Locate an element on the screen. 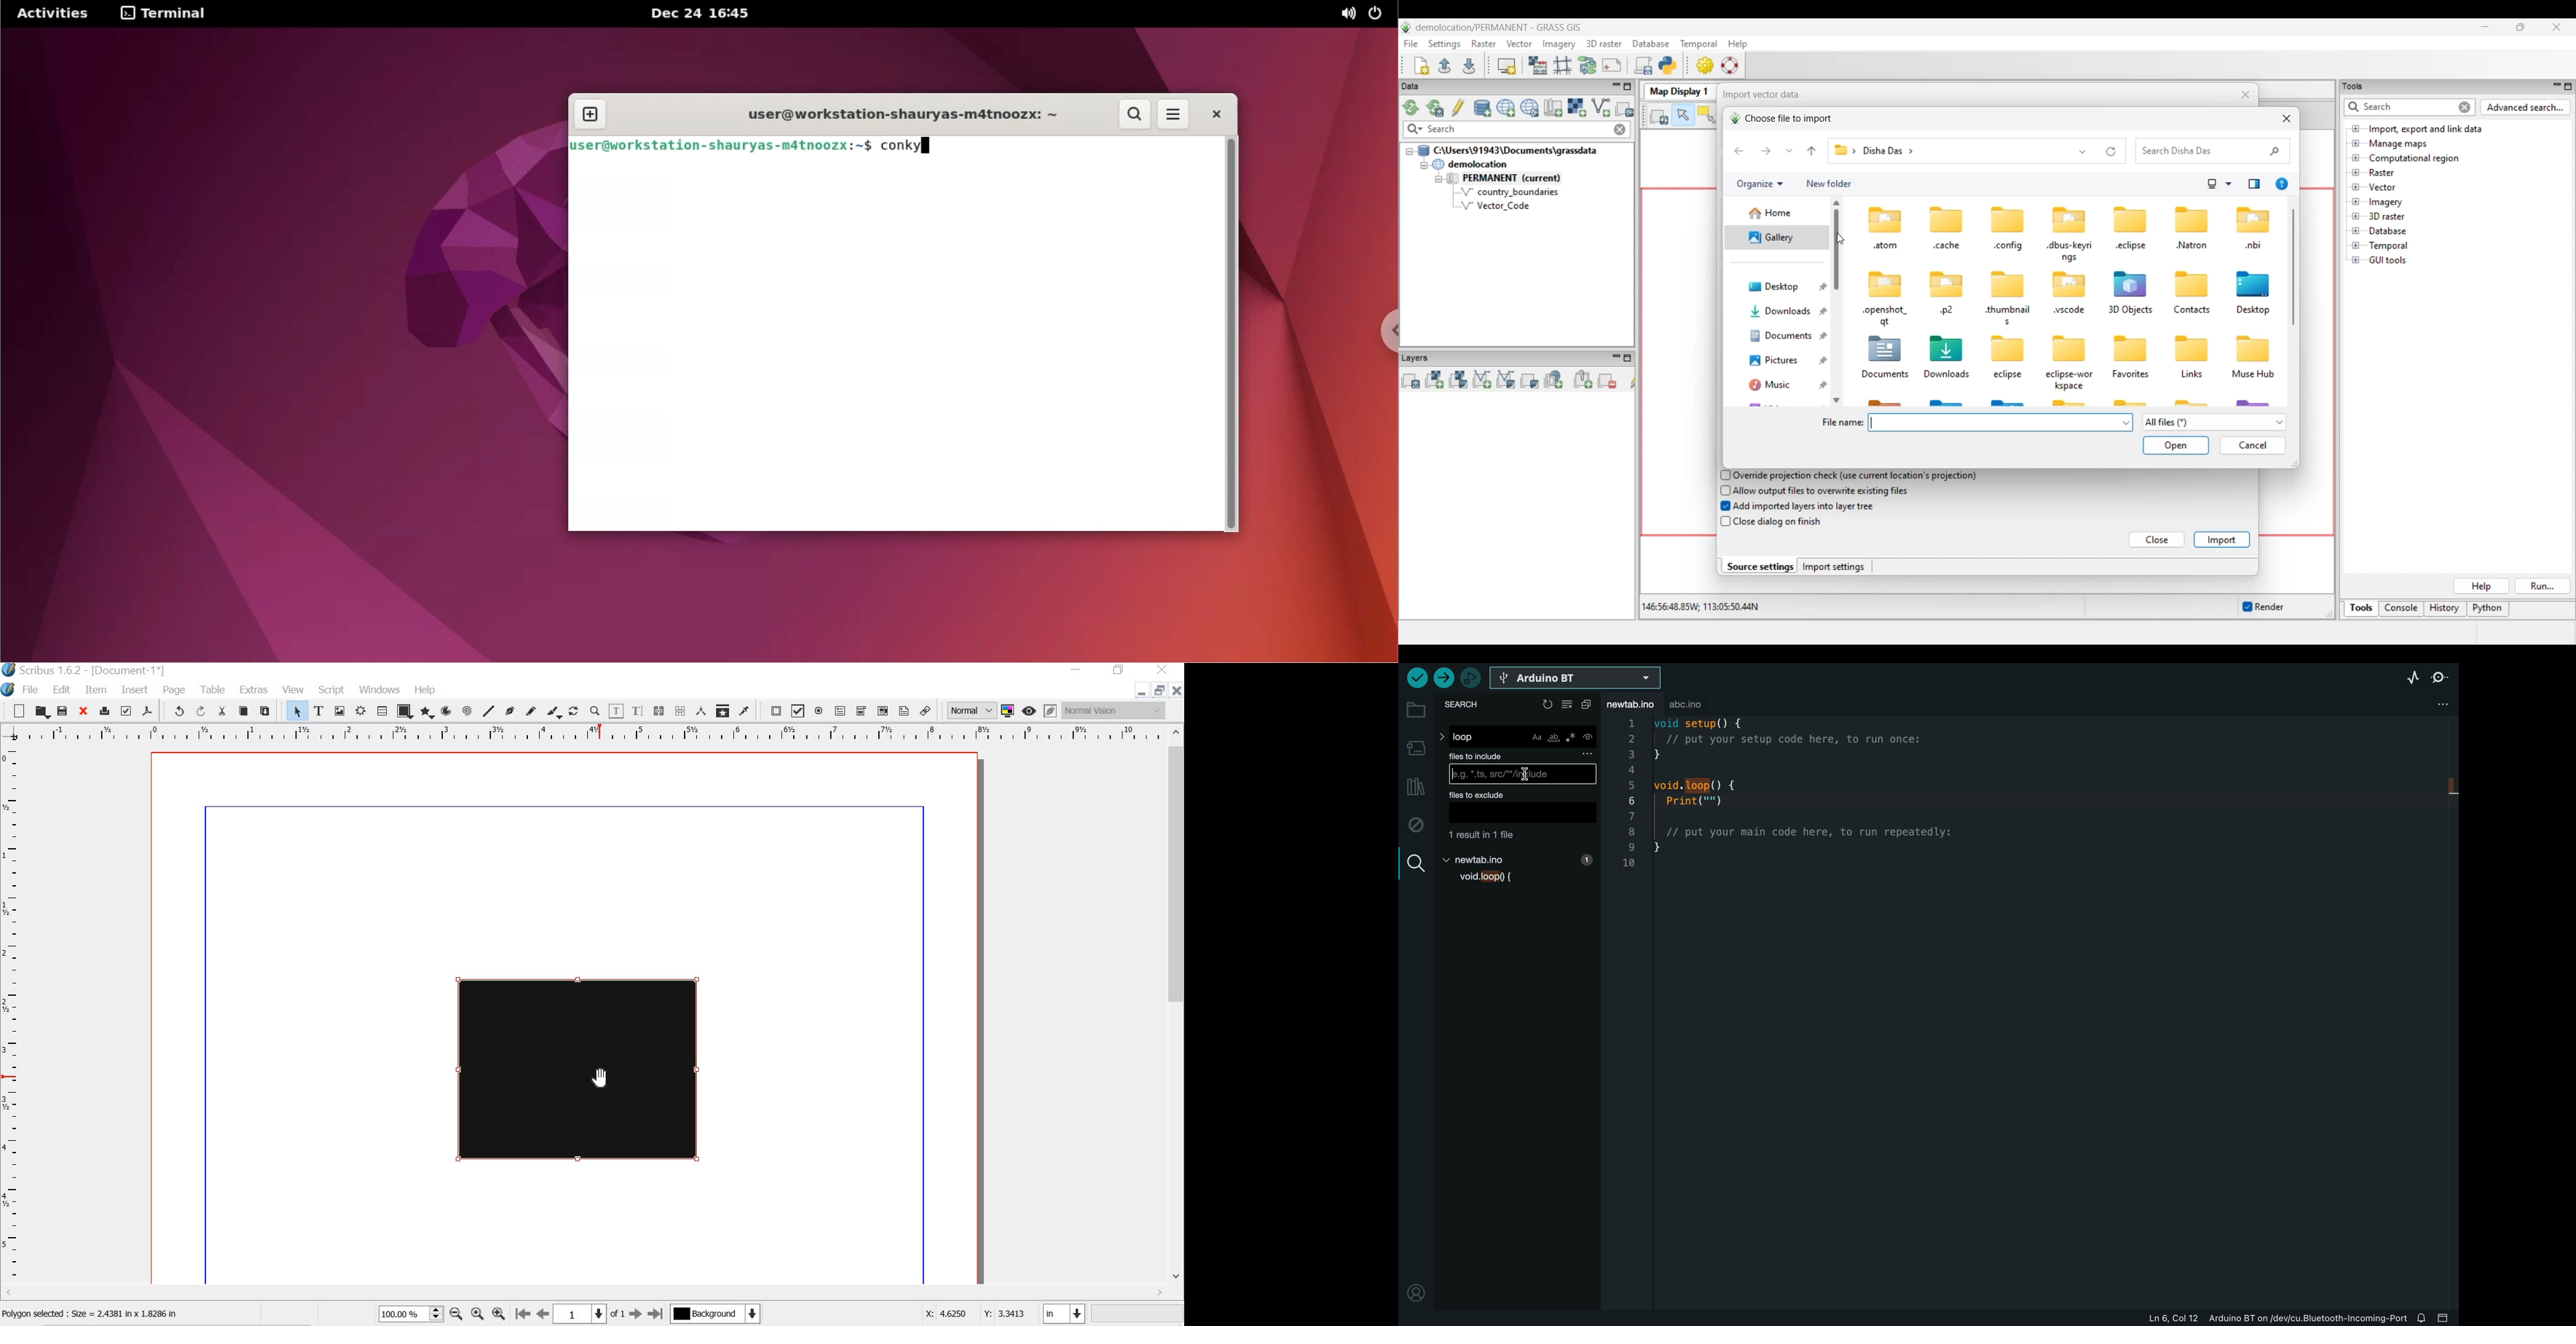  minimize is located at coordinates (1140, 693).